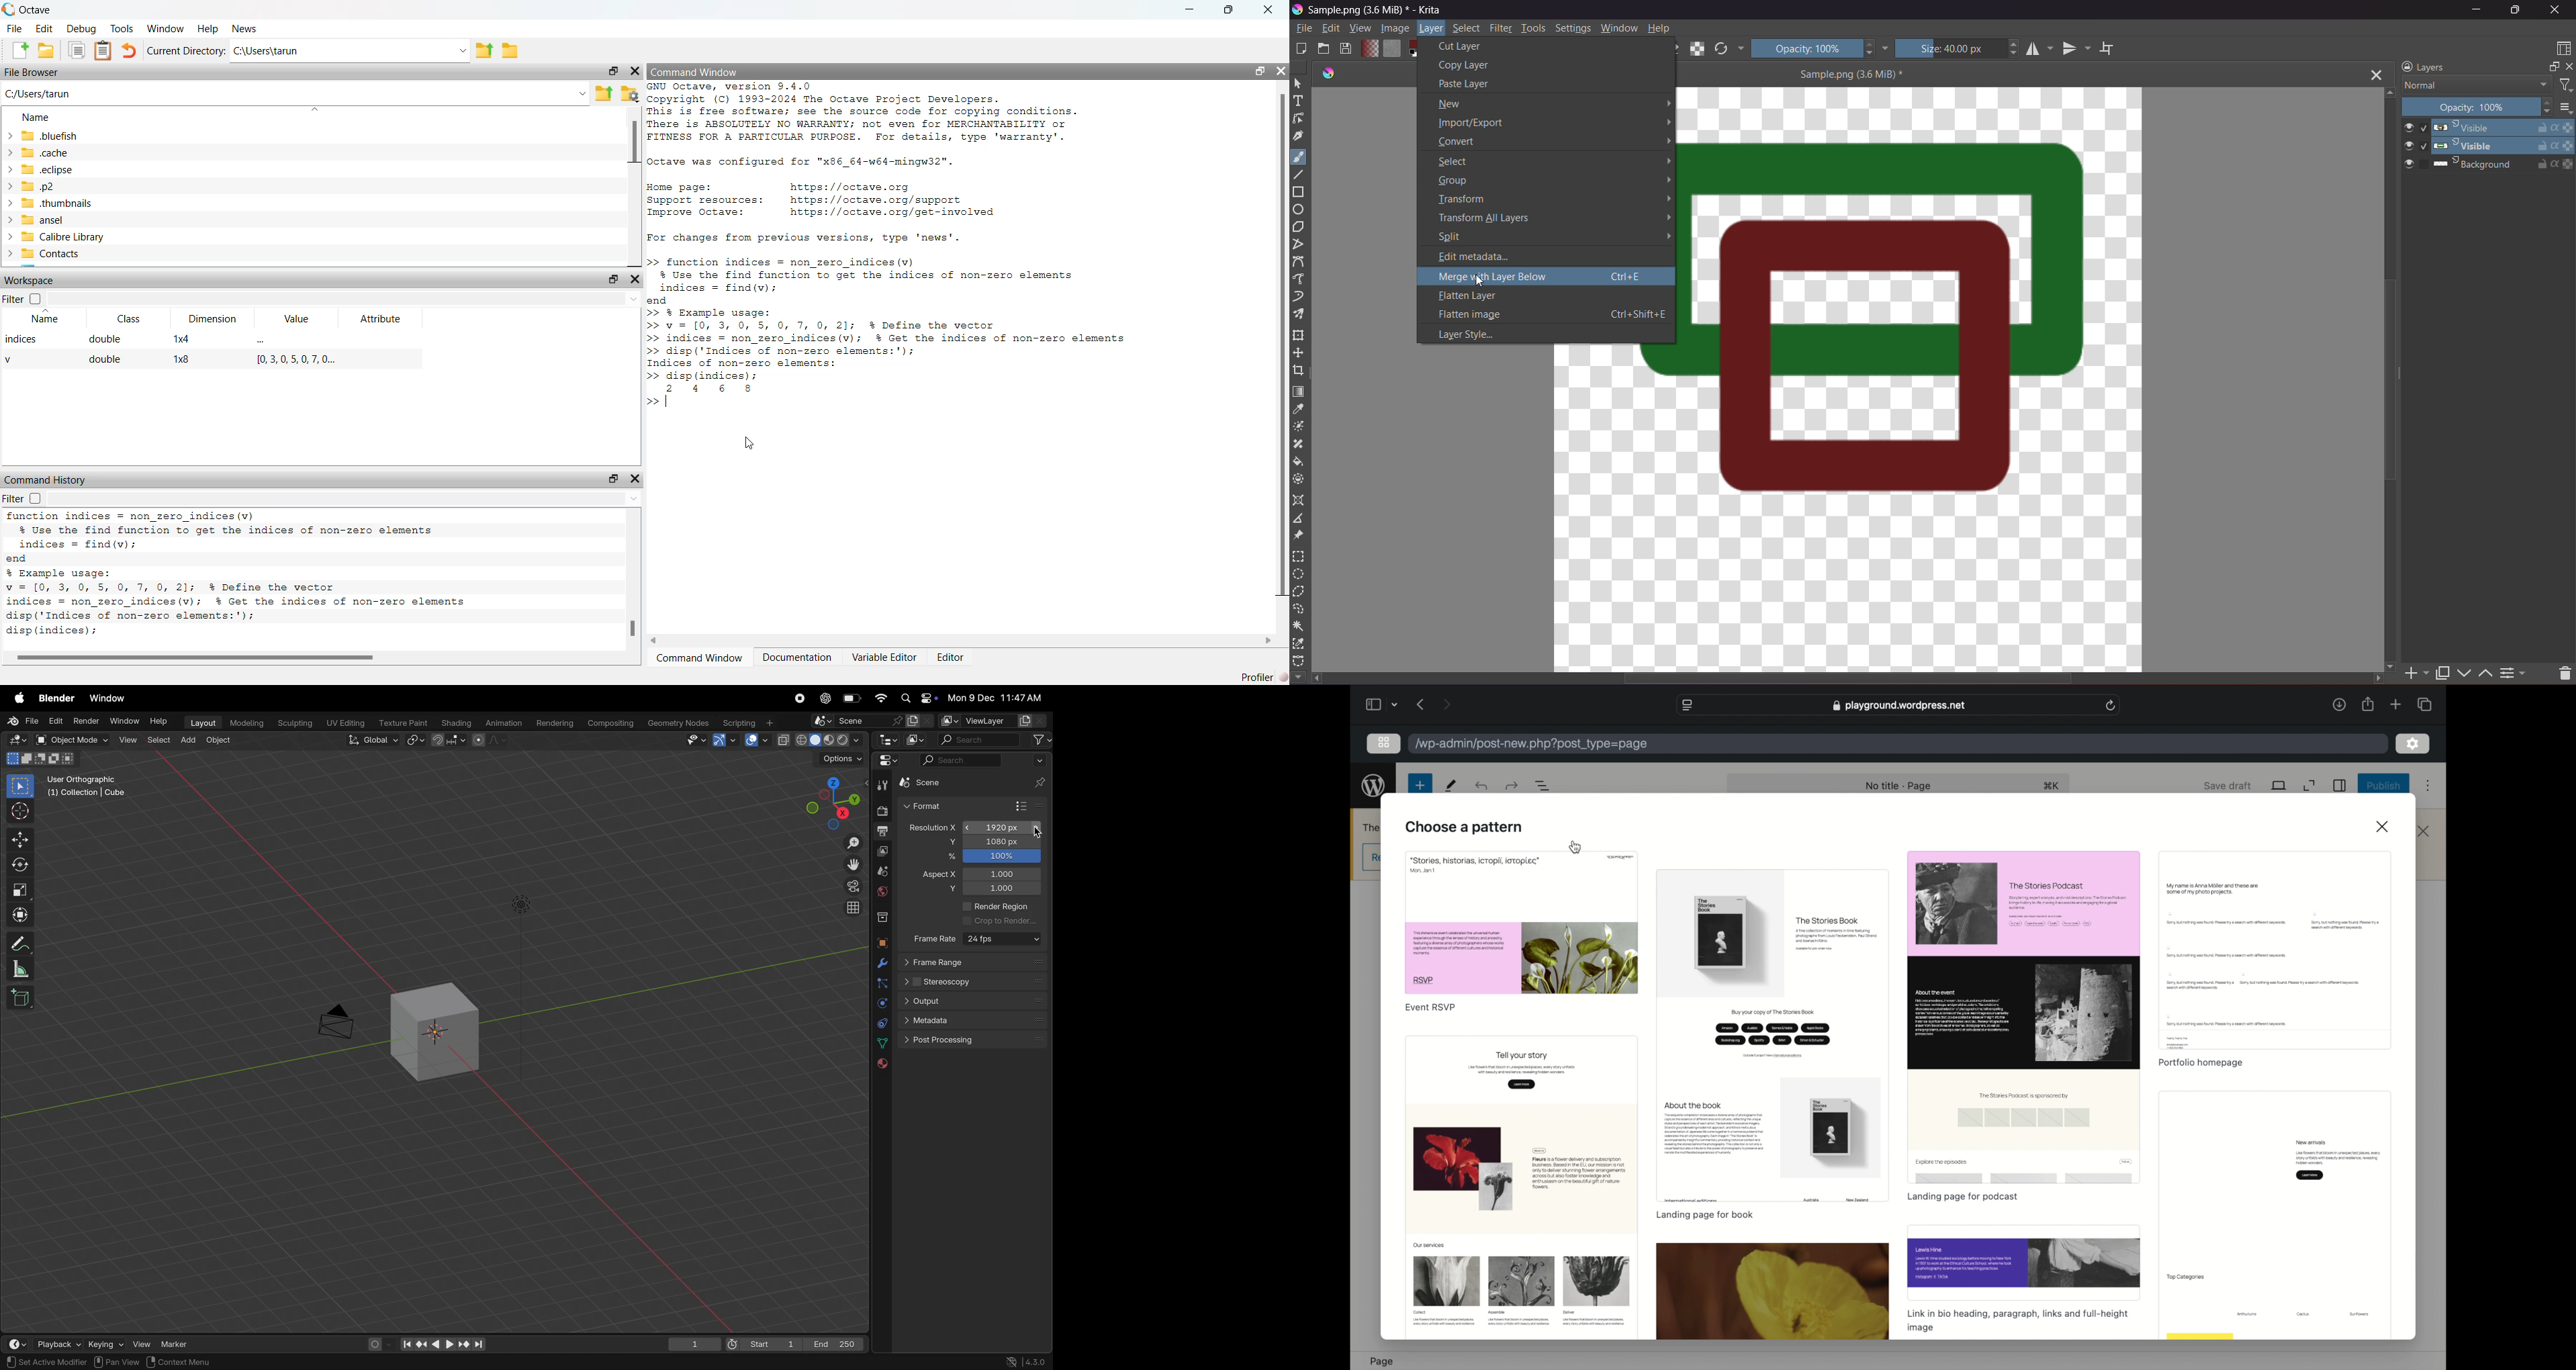 This screenshot has width=2576, height=1372. Describe the element at coordinates (1298, 675) in the screenshot. I see `More tools` at that location.